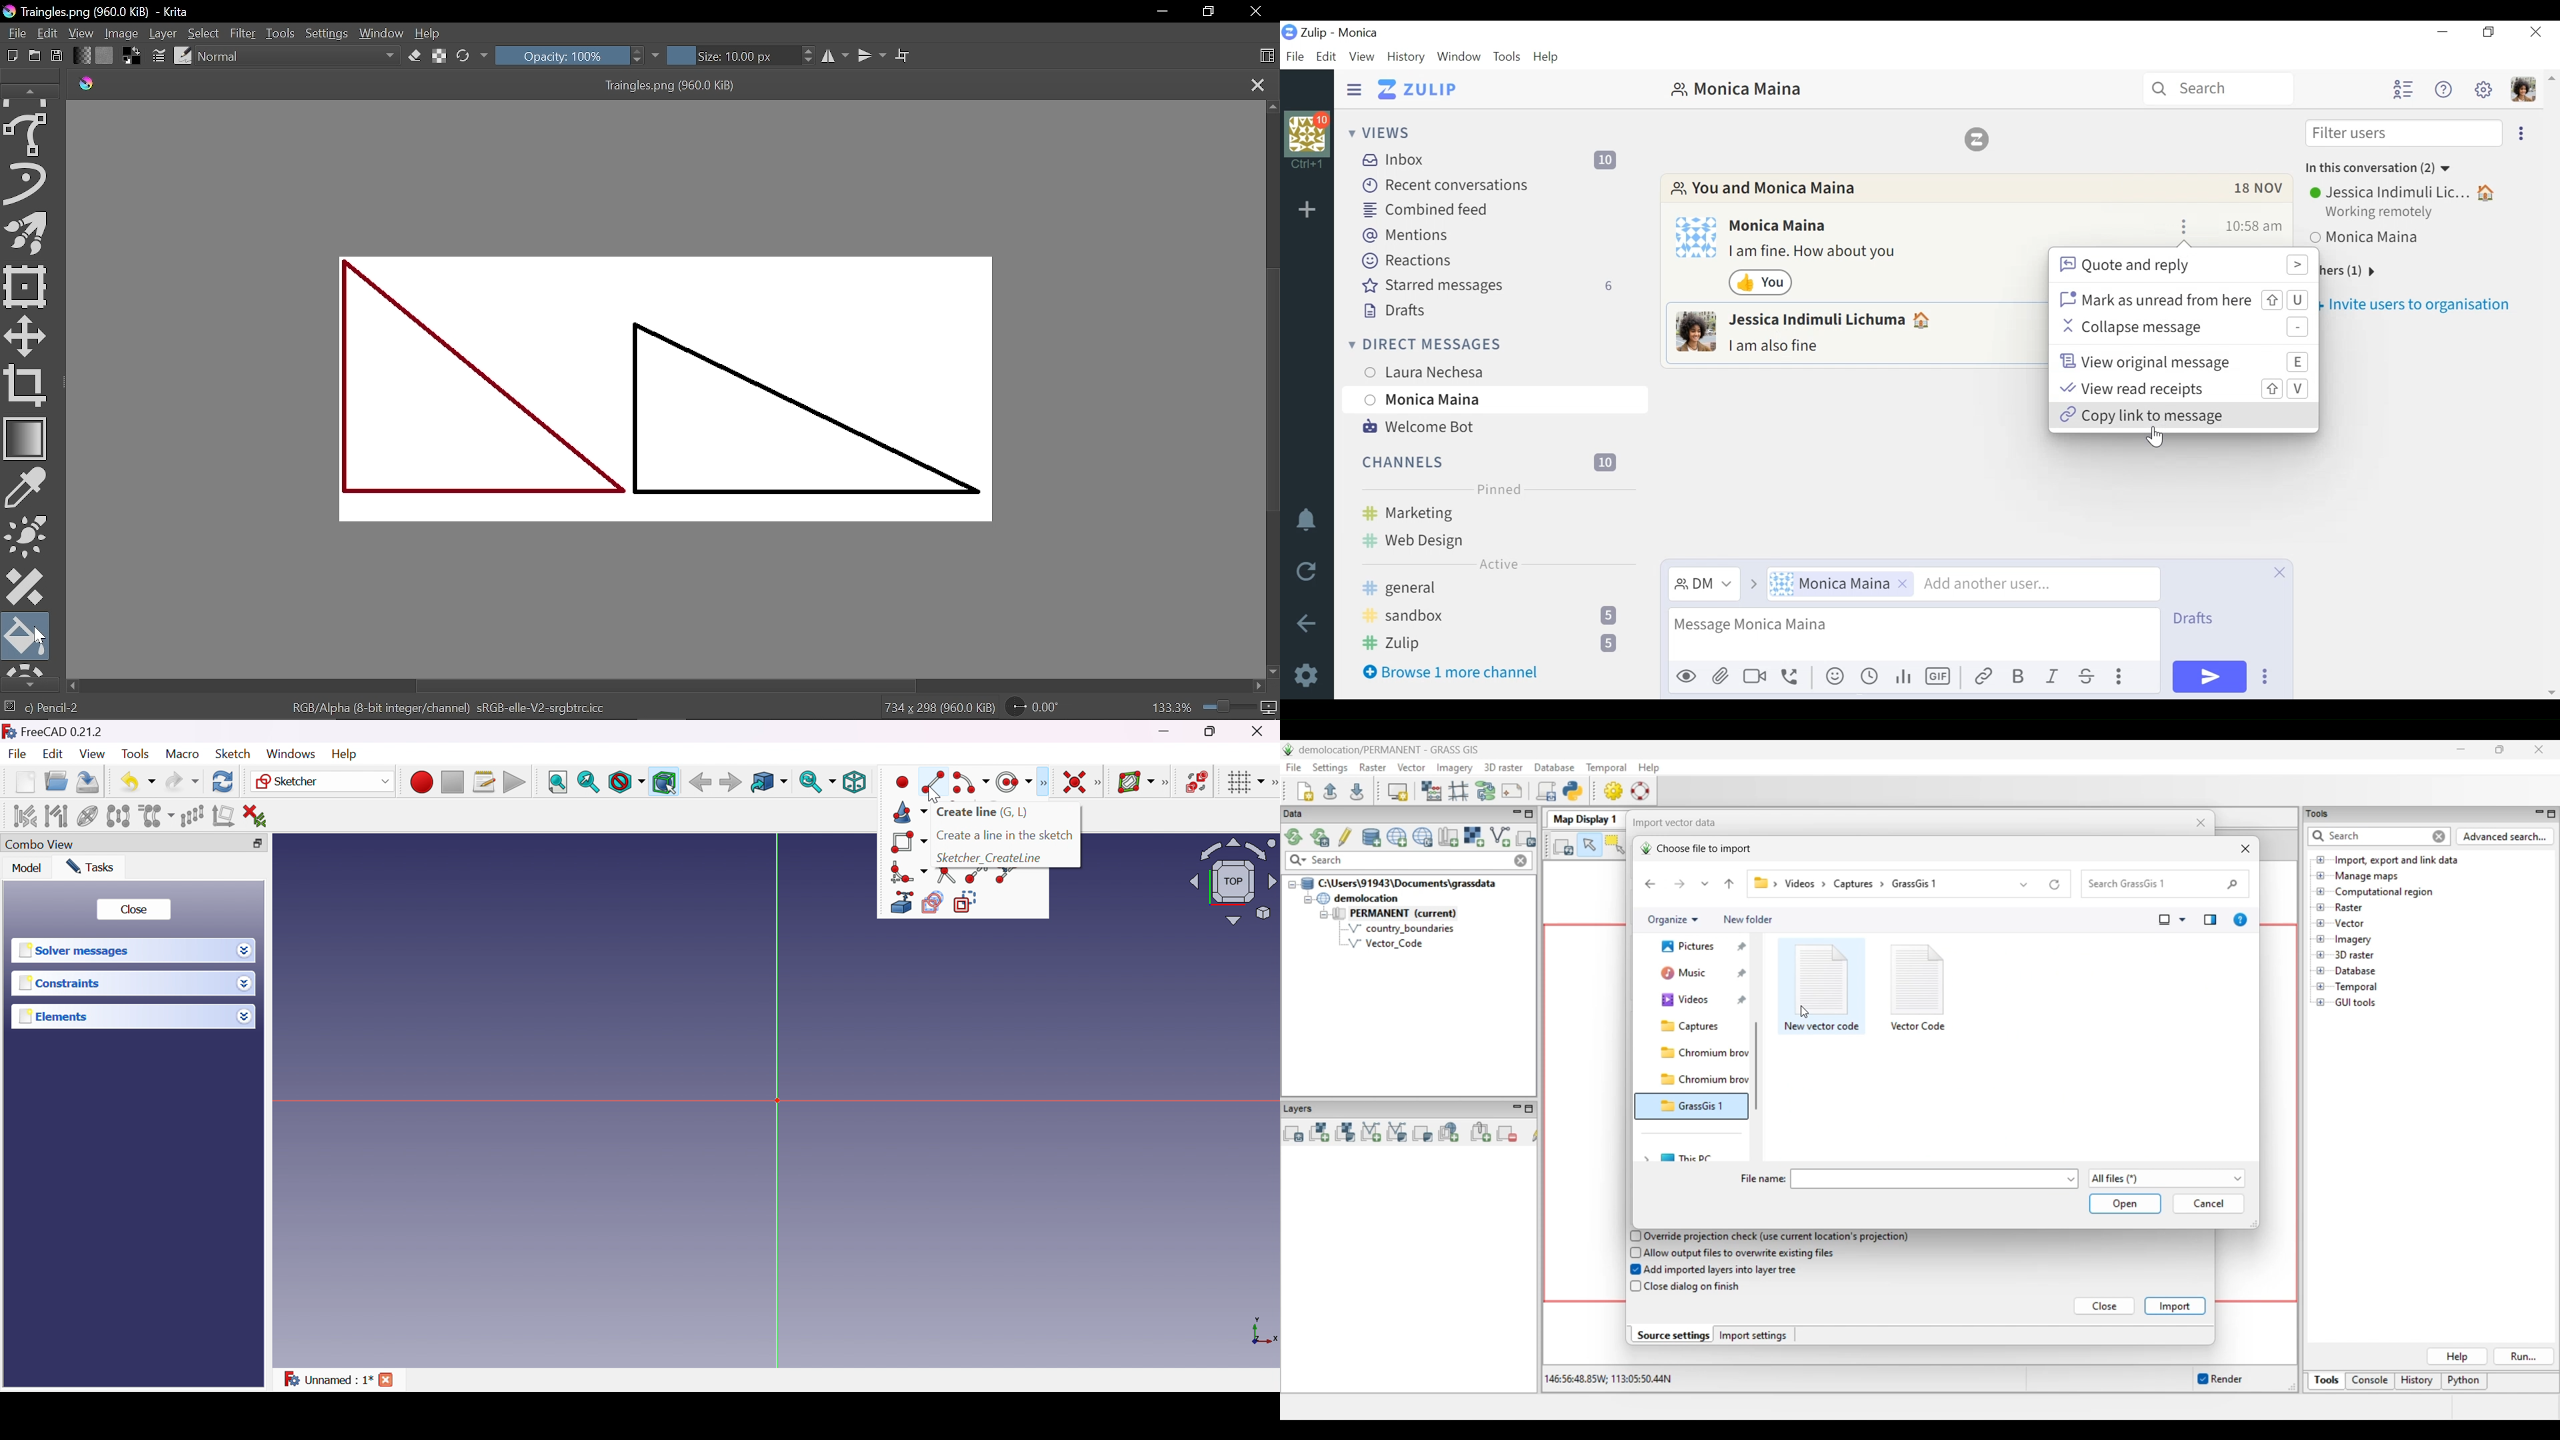 This screenshot has width=2576, height=1456. Describe the element at coordinates (1939, 676) in the screenshot. I see `GIF` at that location.